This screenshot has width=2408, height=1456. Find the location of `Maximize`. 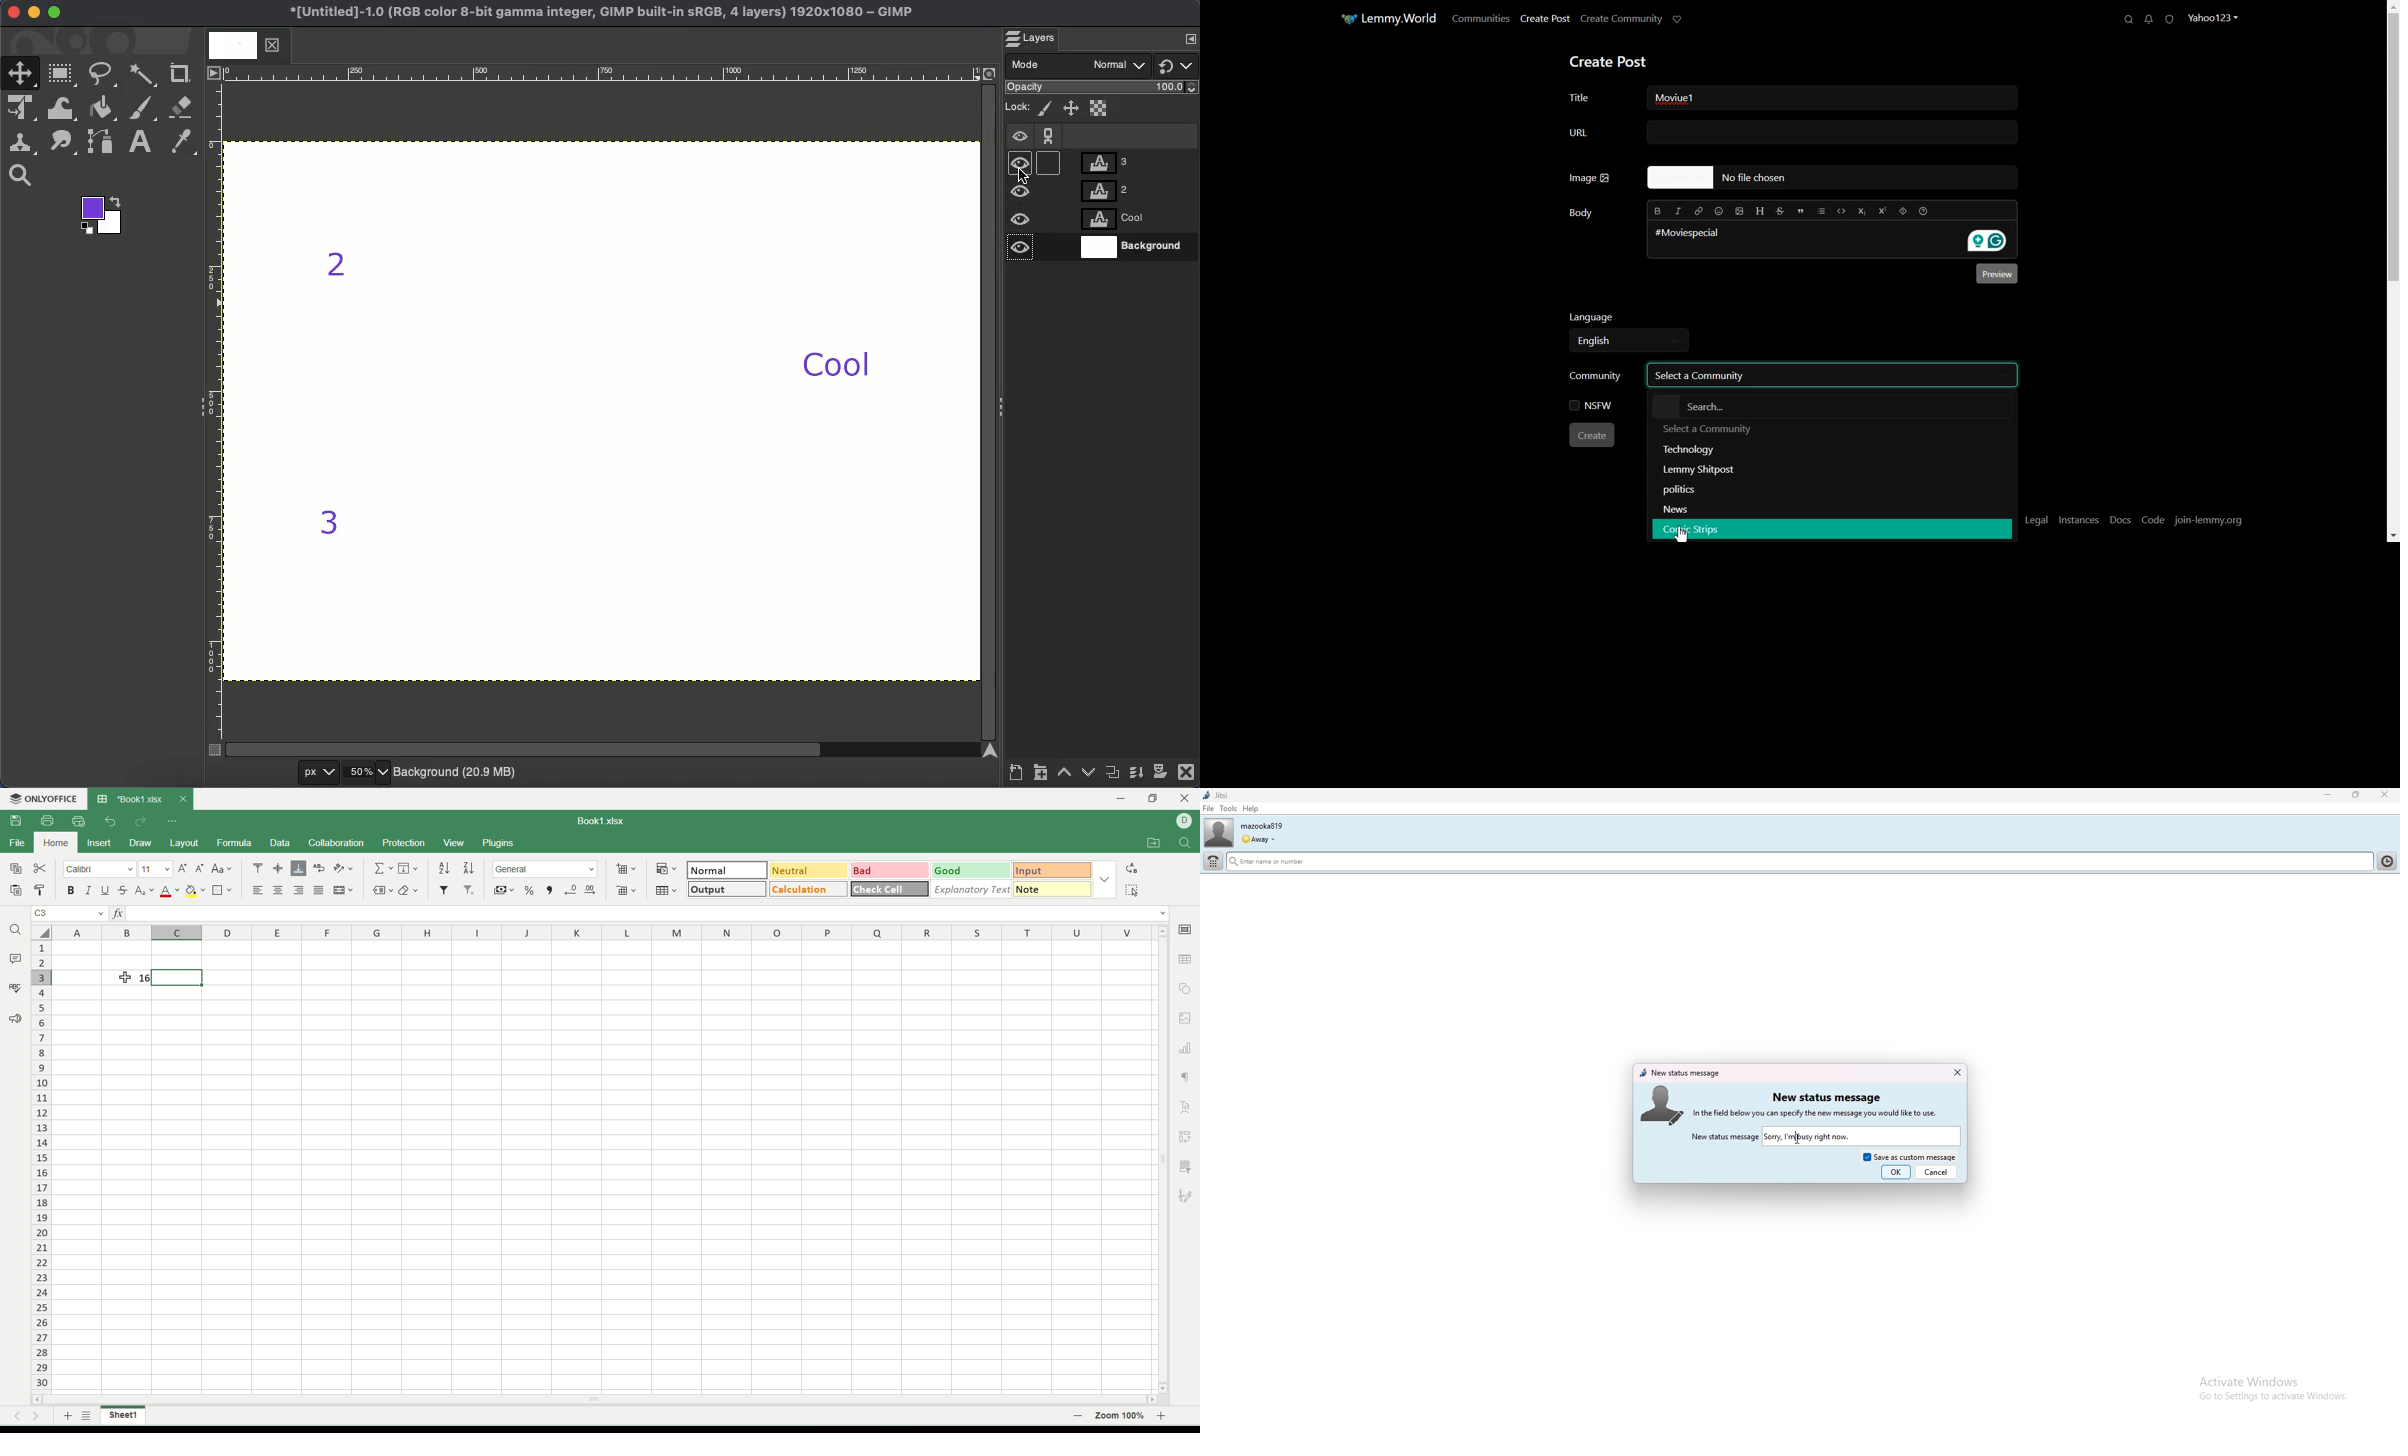

Maximize is located at coordinates (55, 15).